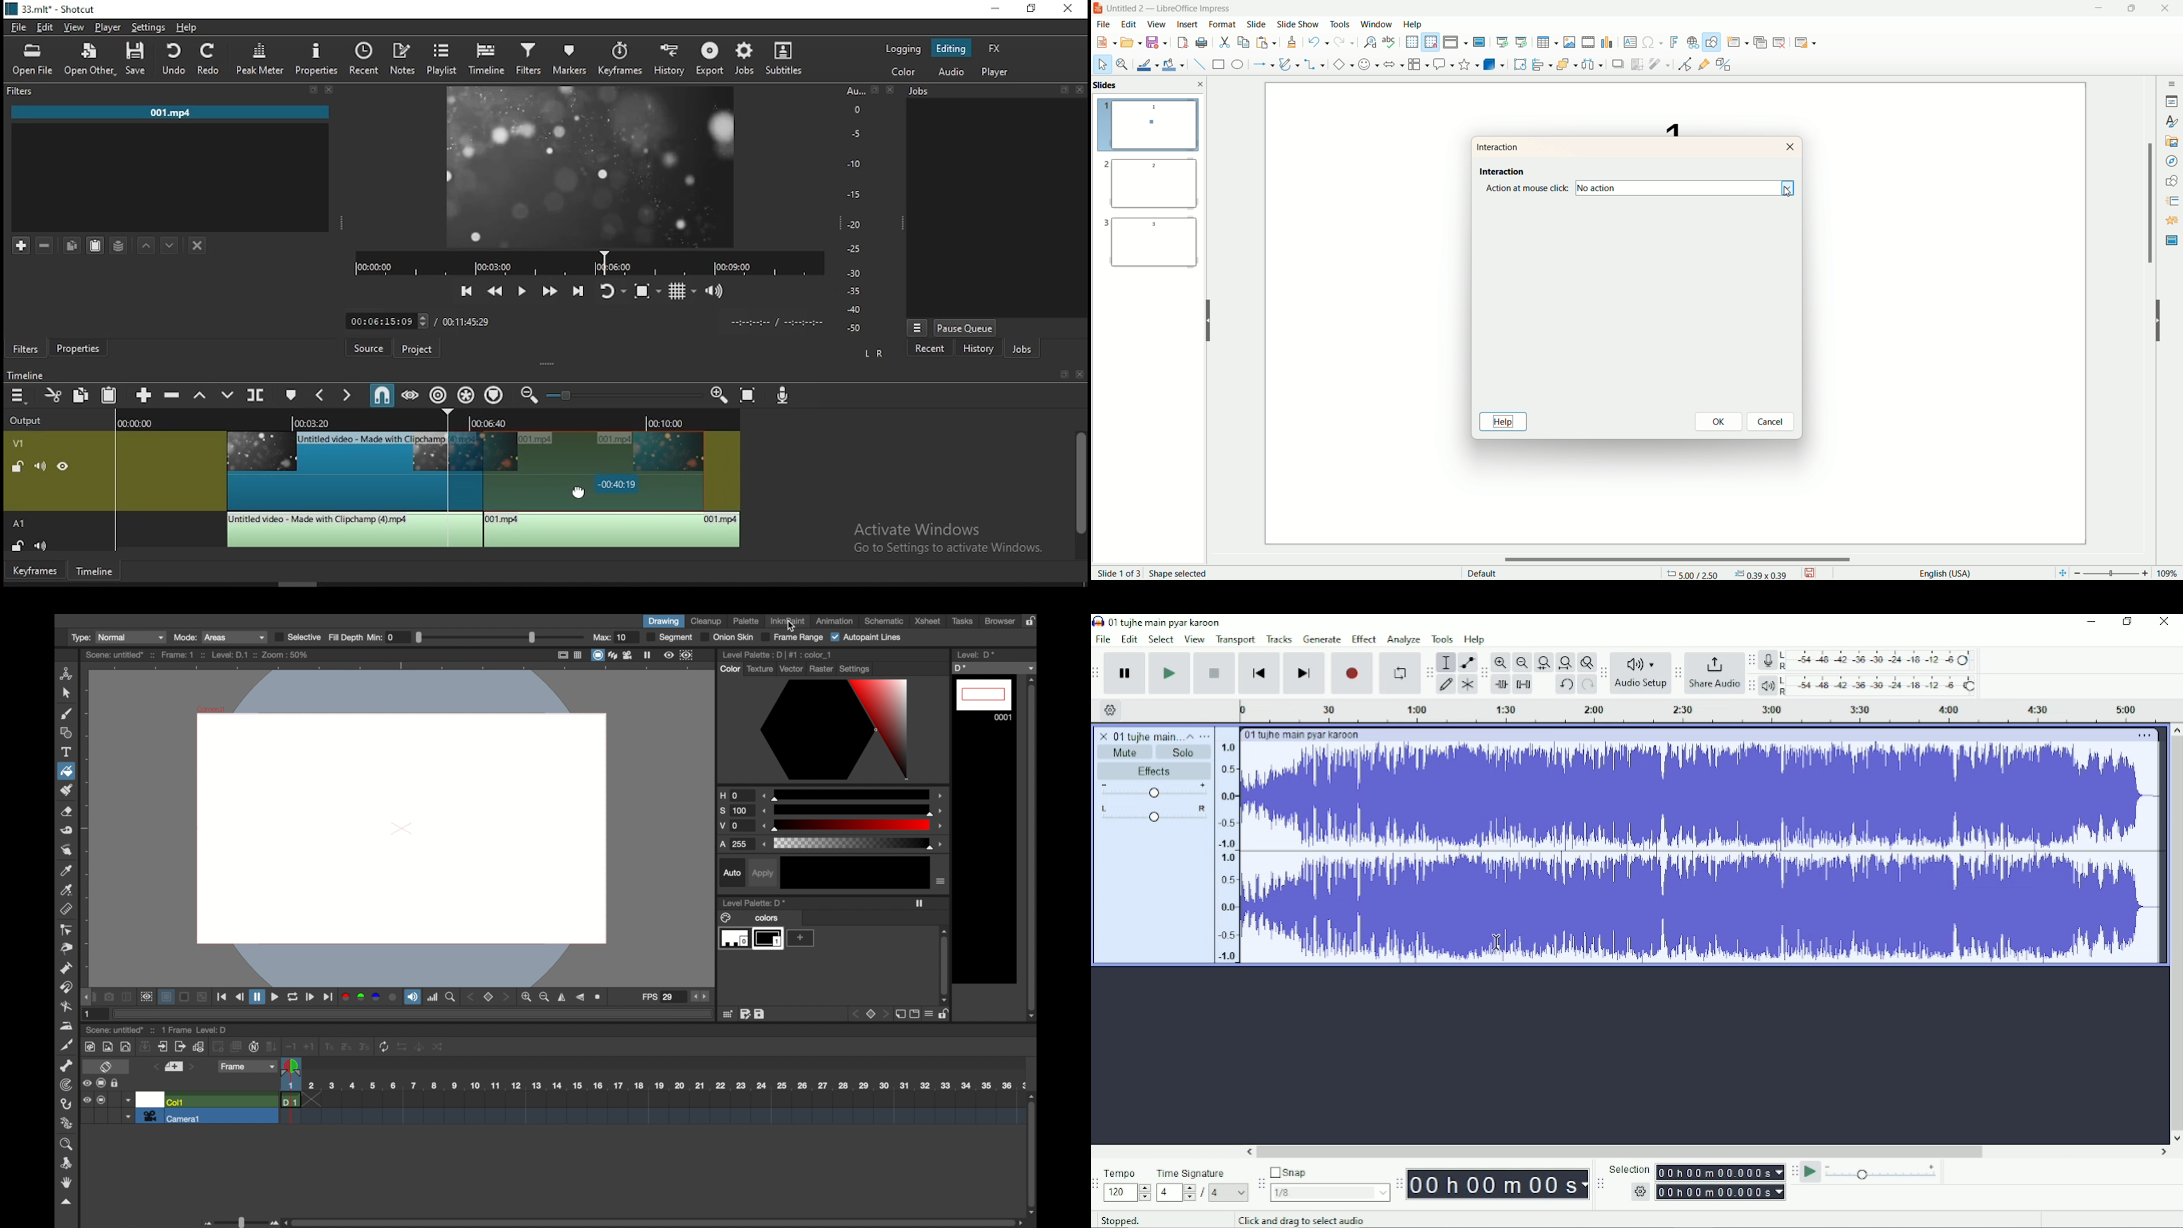 This screenshot has width=2184, height=1232. What do you see at coordinates (1652, 43) in the screenshot?
I see `special character` at bounding box center [1652, 43].